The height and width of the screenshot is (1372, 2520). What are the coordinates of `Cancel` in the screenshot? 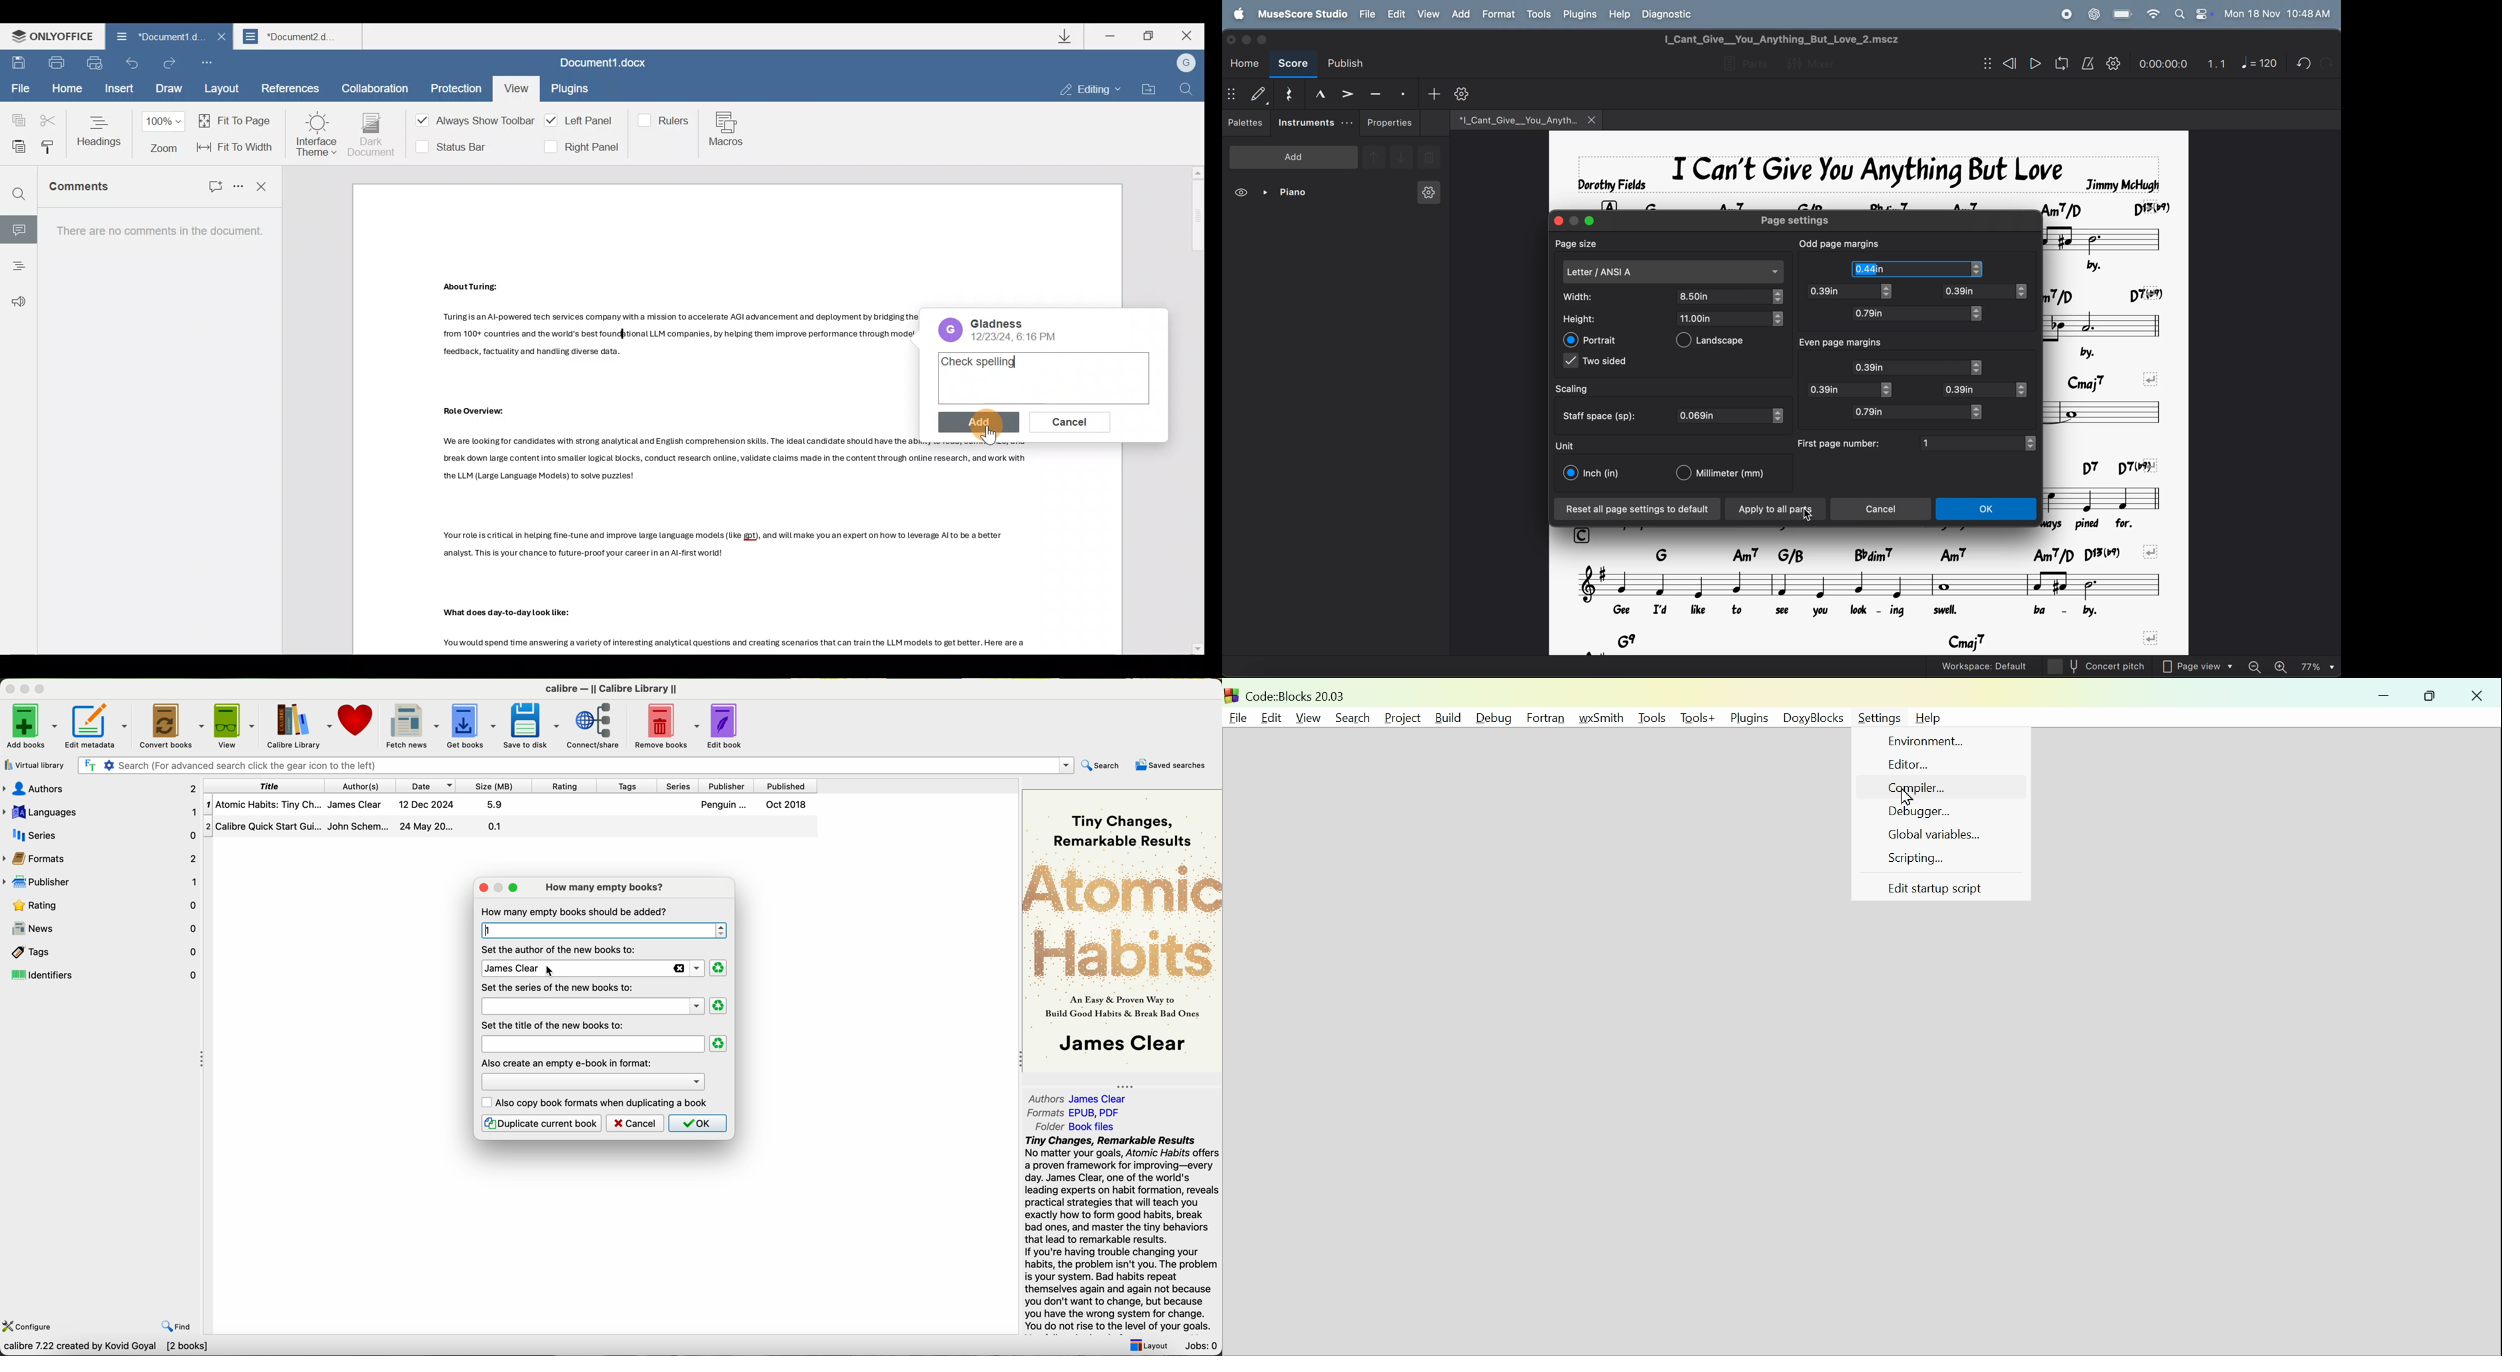 It's located at (1063, 420).